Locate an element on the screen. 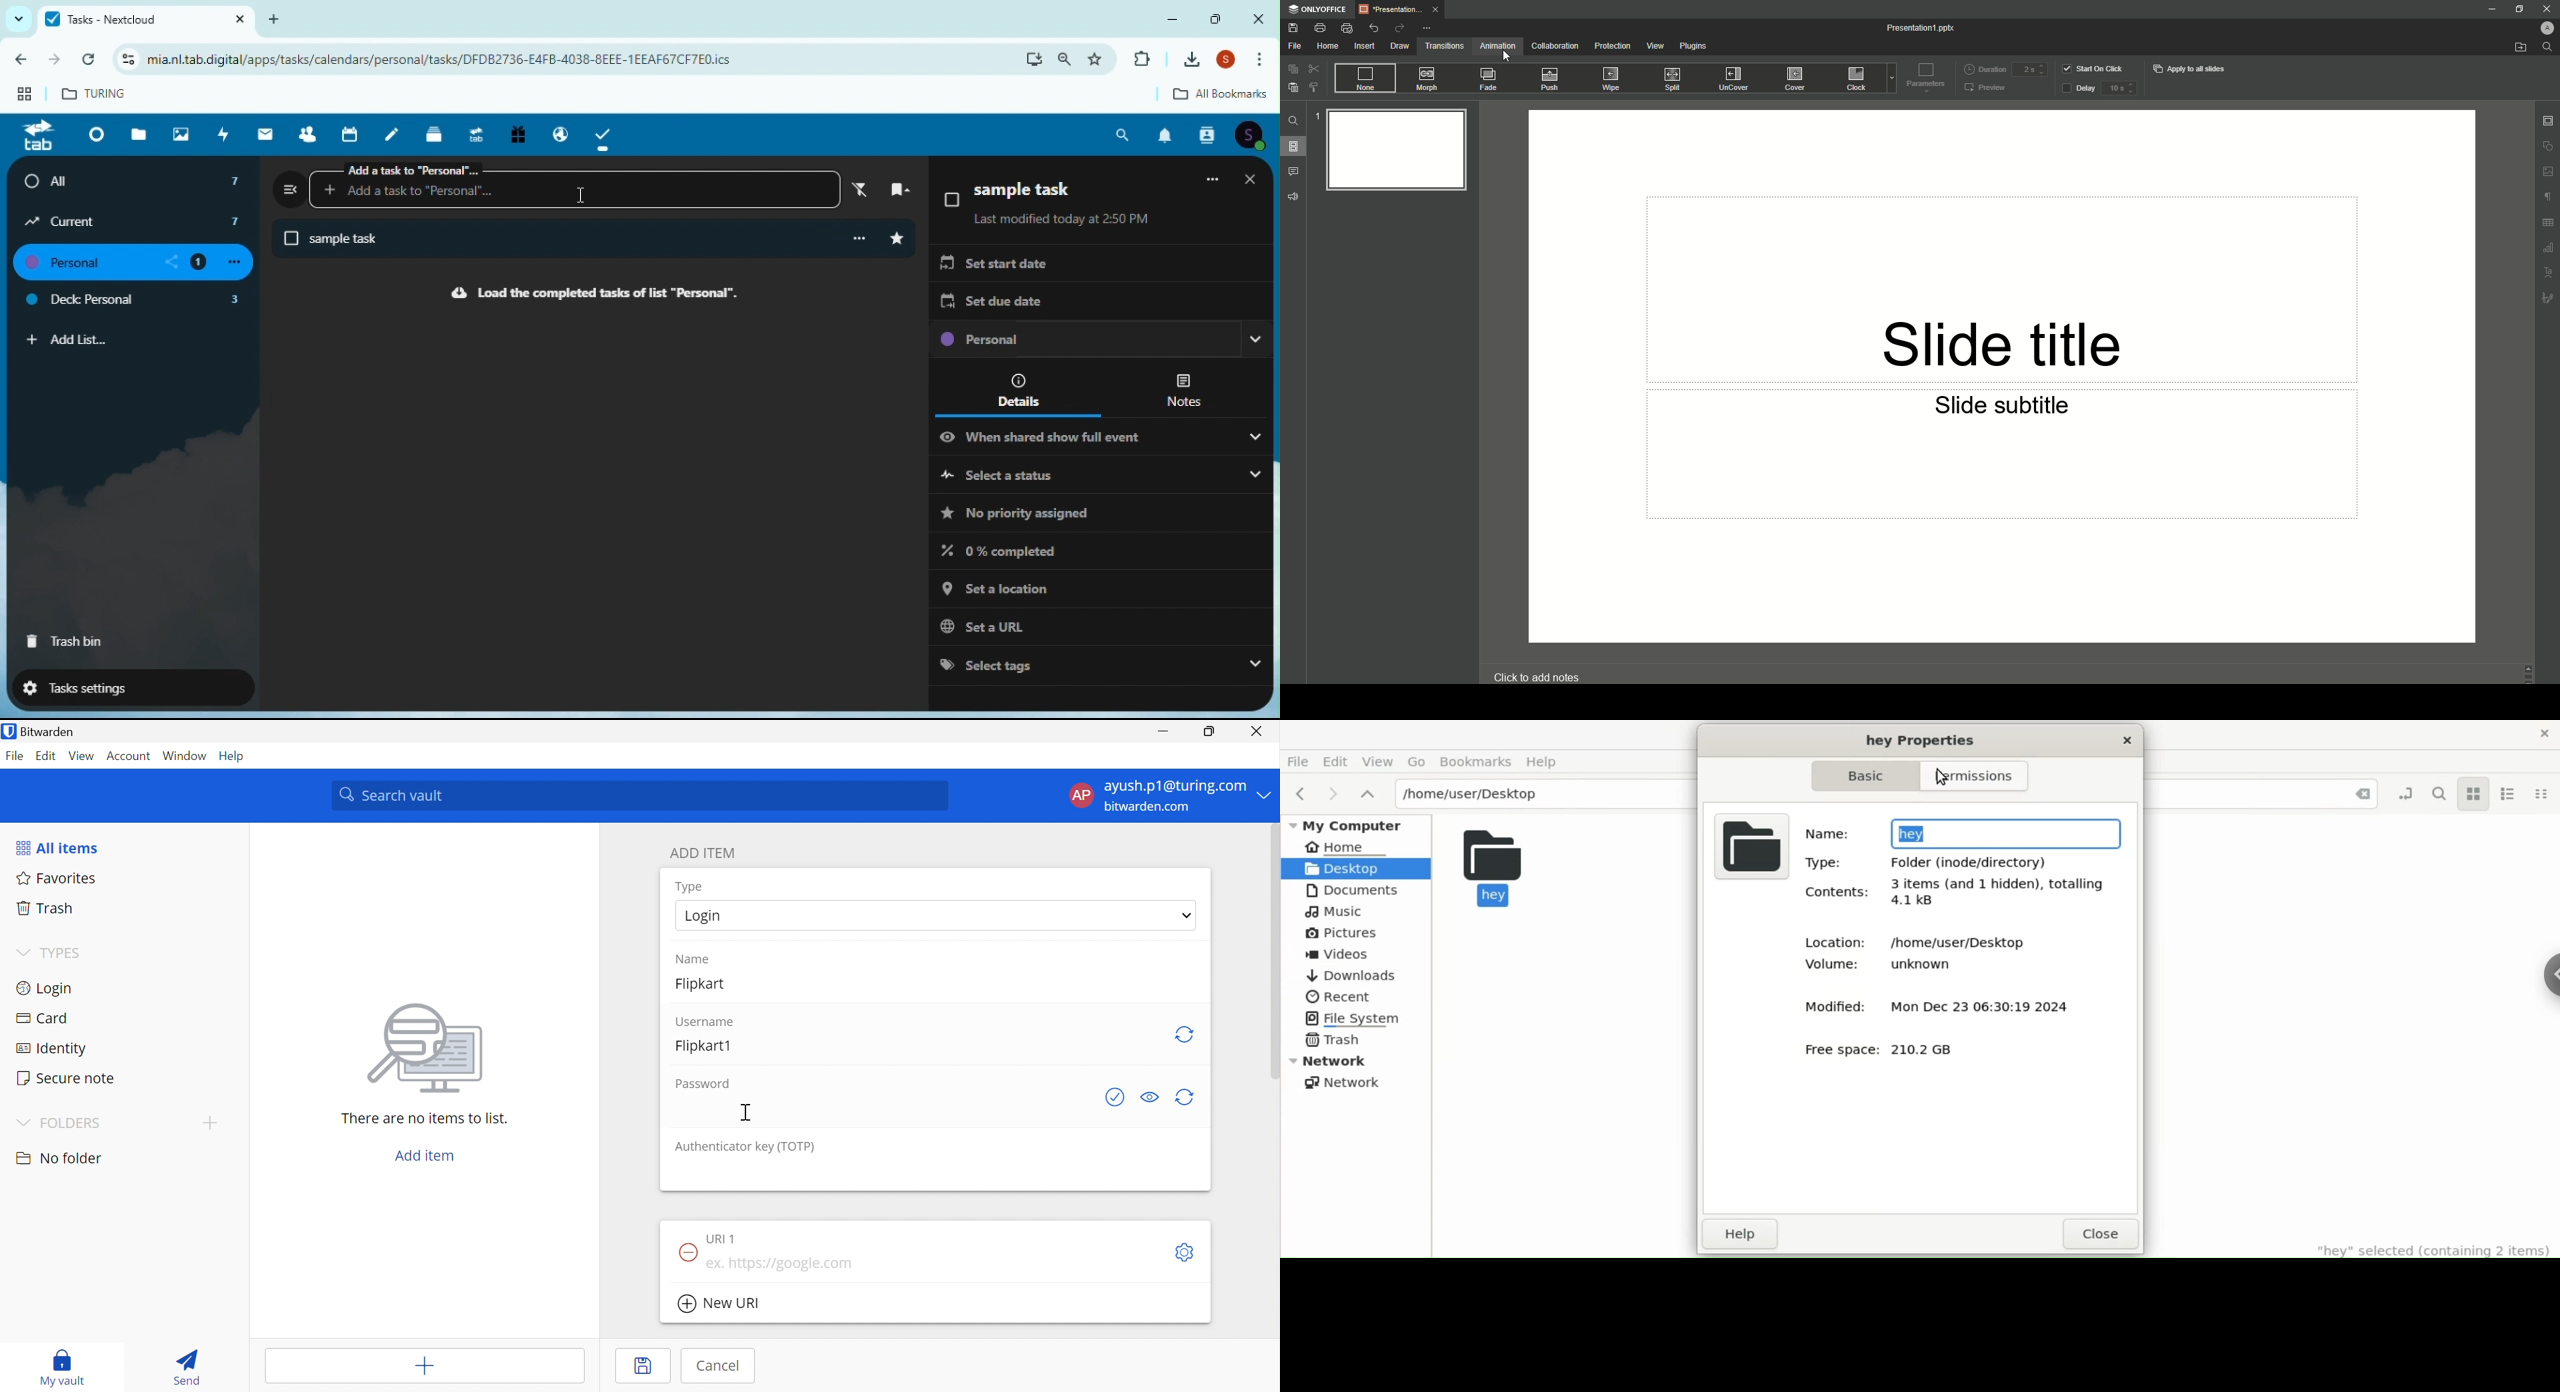 The height and width of the screenshot is (1400, 2576). Search is located at coordinates (1124, 135).